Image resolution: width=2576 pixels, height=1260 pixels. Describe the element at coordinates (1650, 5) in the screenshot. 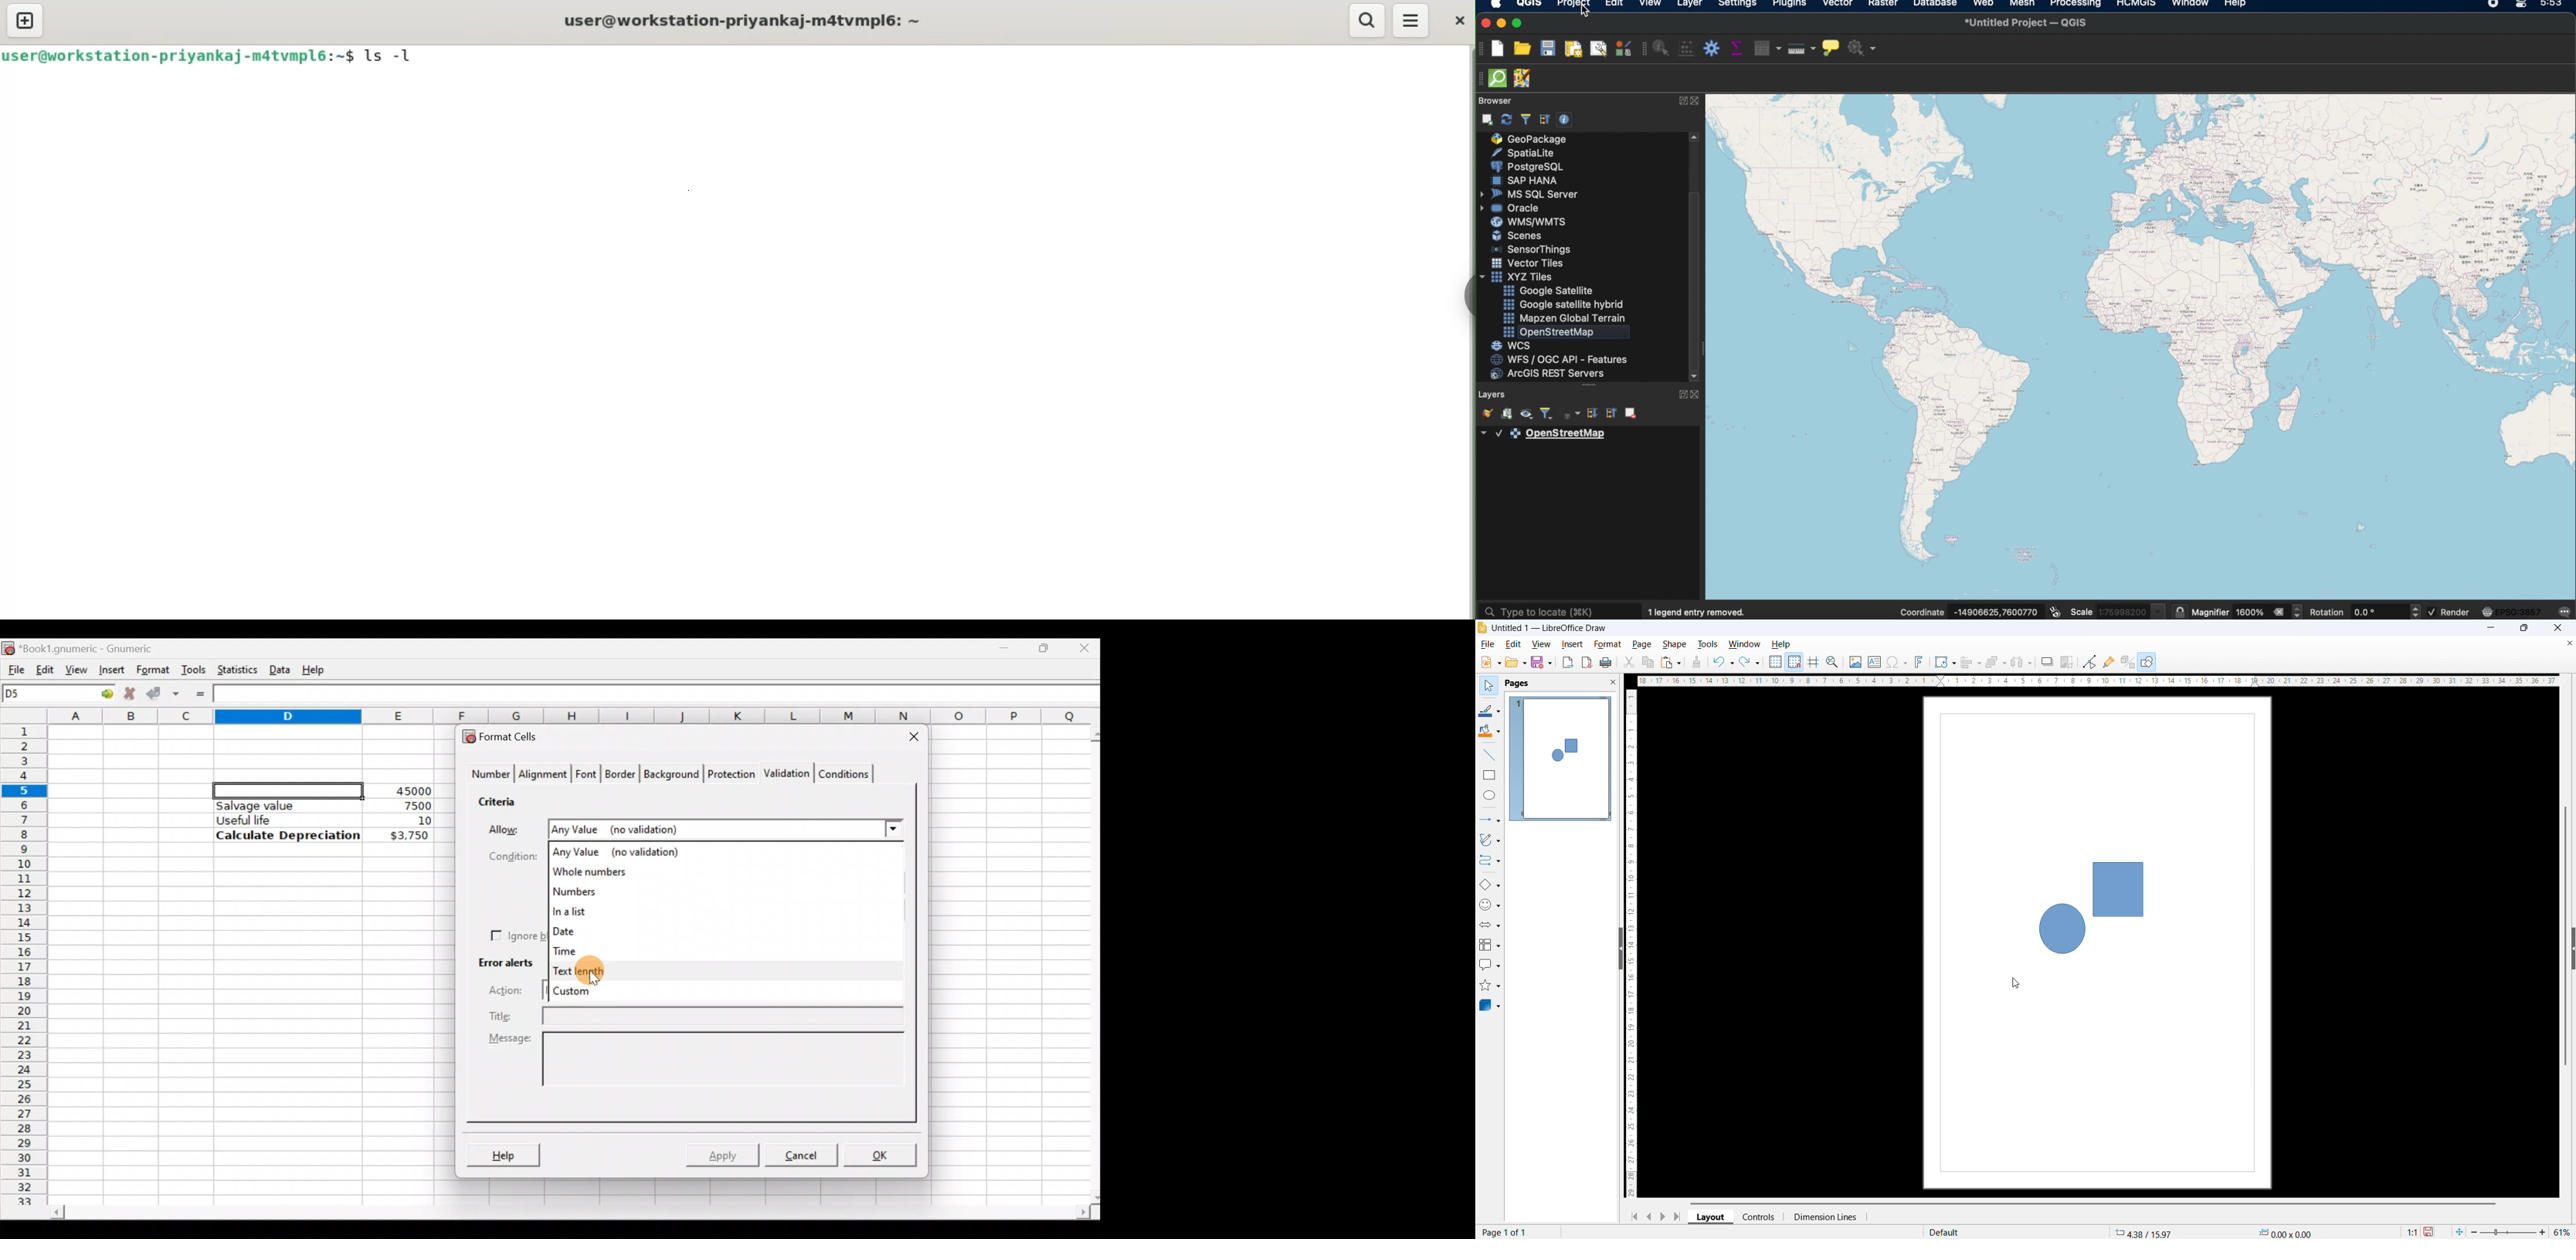

I see `view` at that location.